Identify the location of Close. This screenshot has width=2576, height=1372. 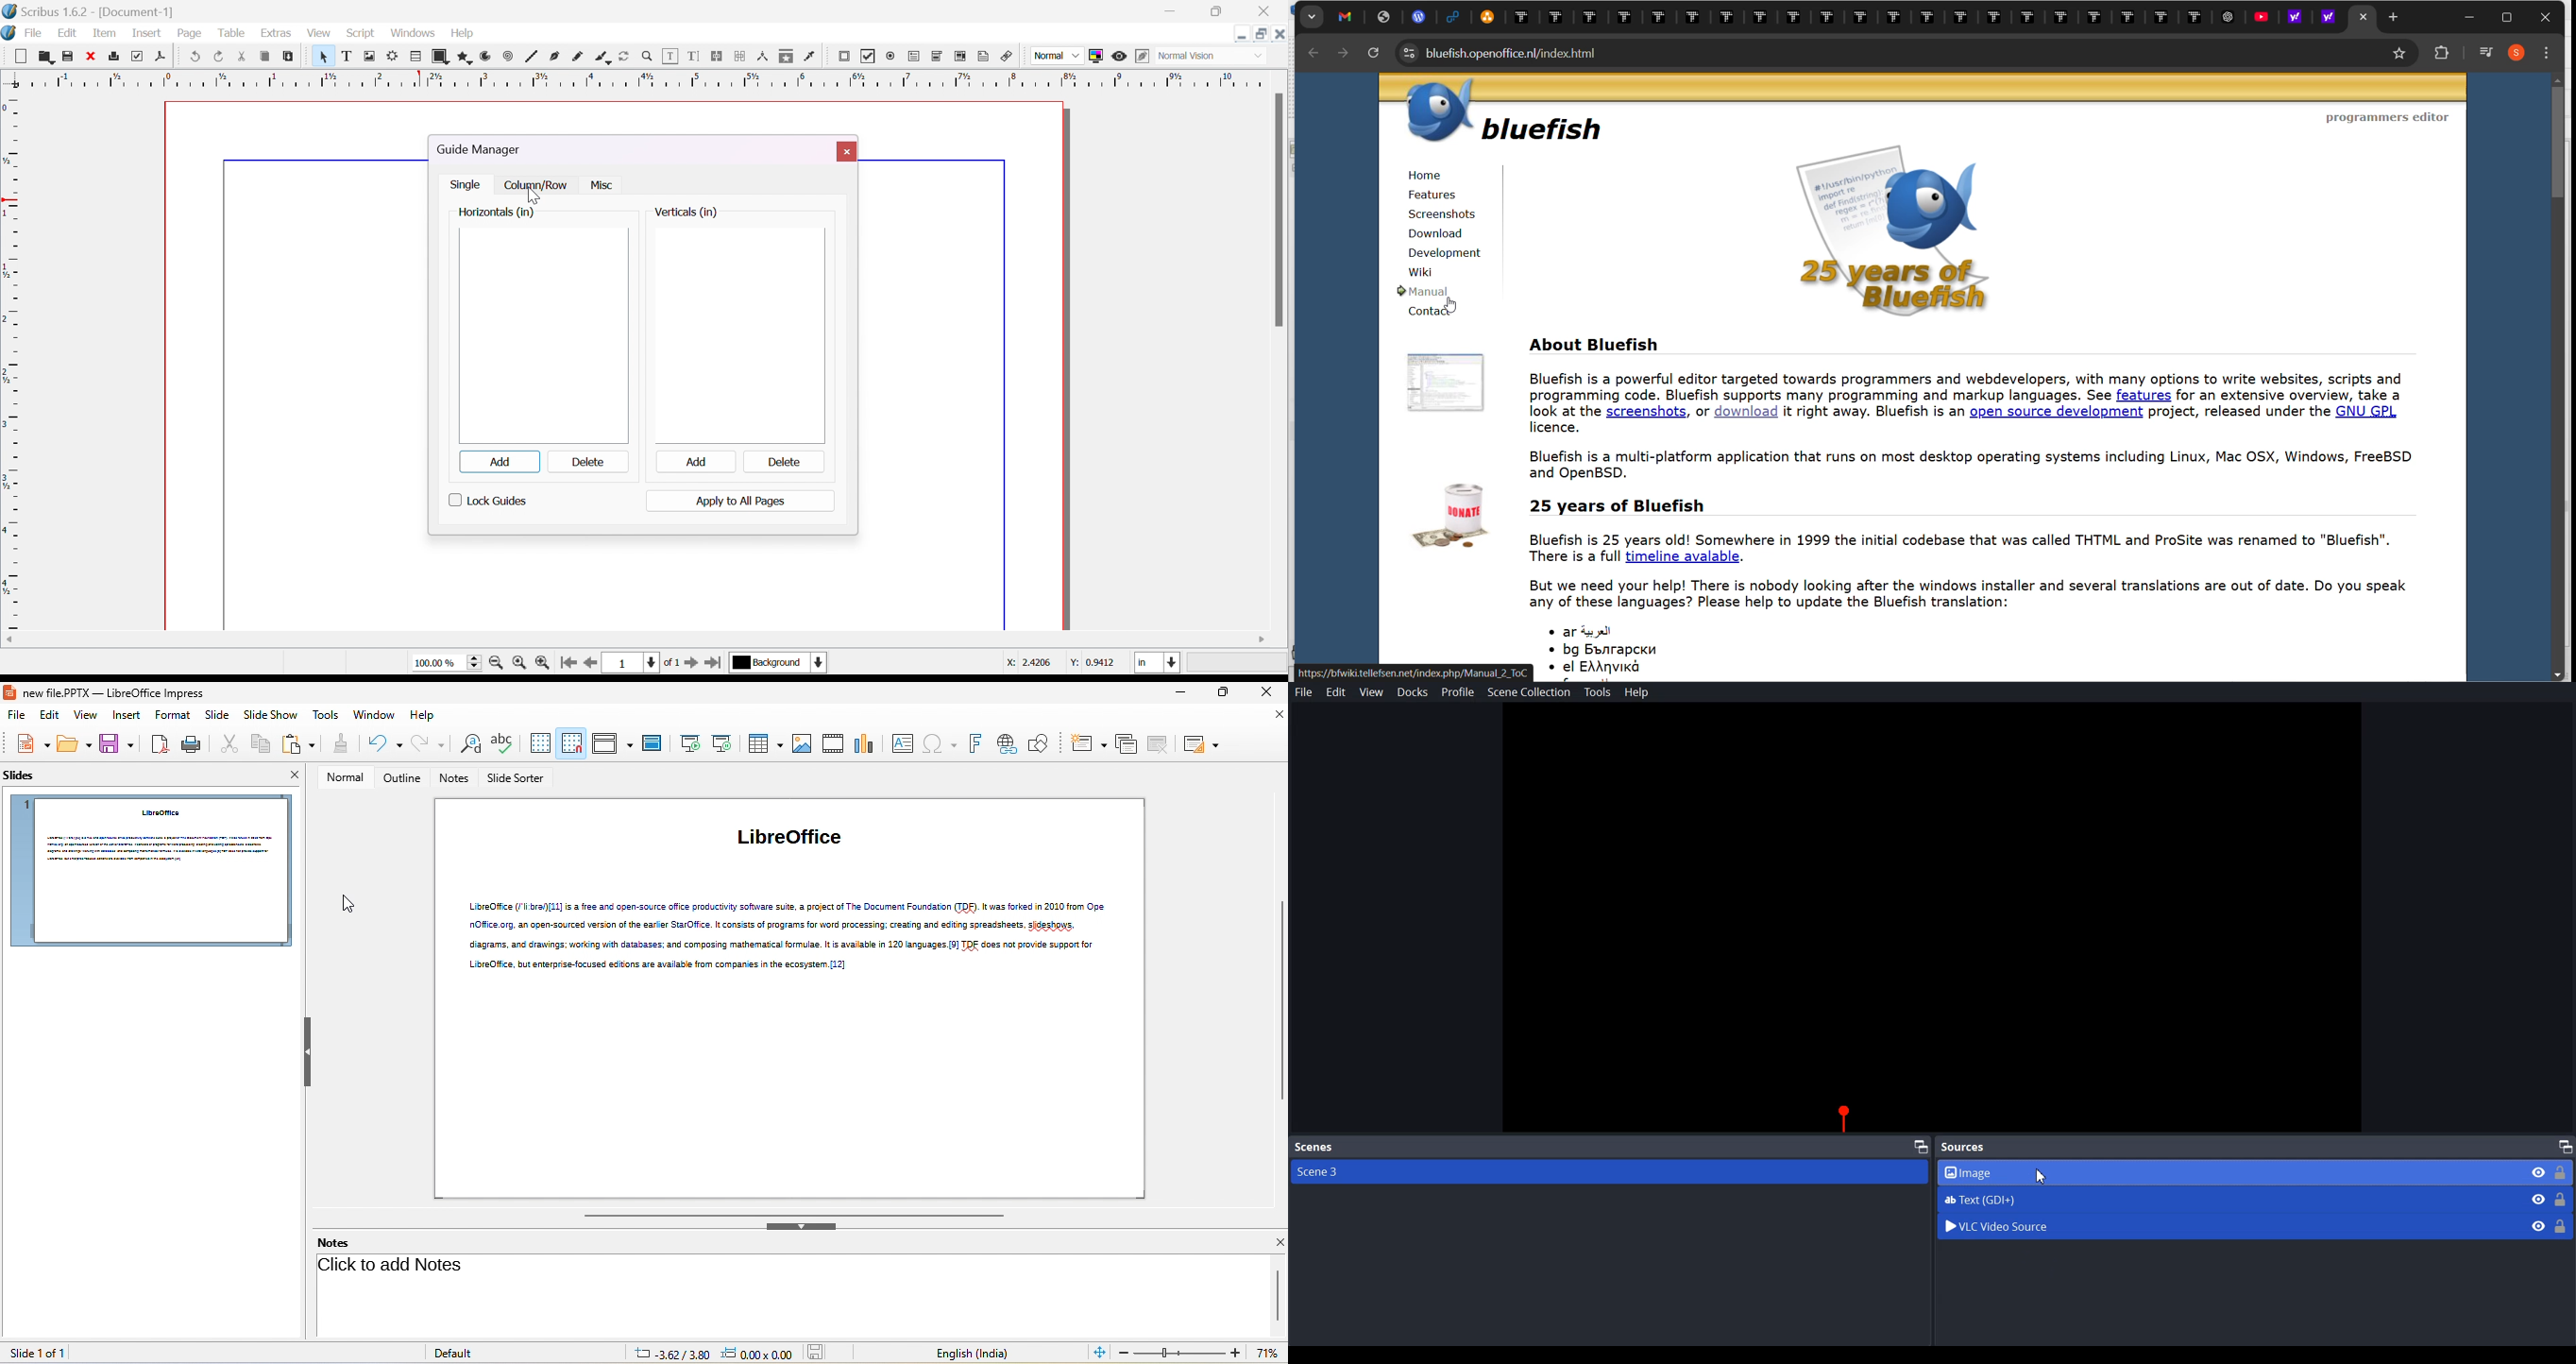
(1280, 34).